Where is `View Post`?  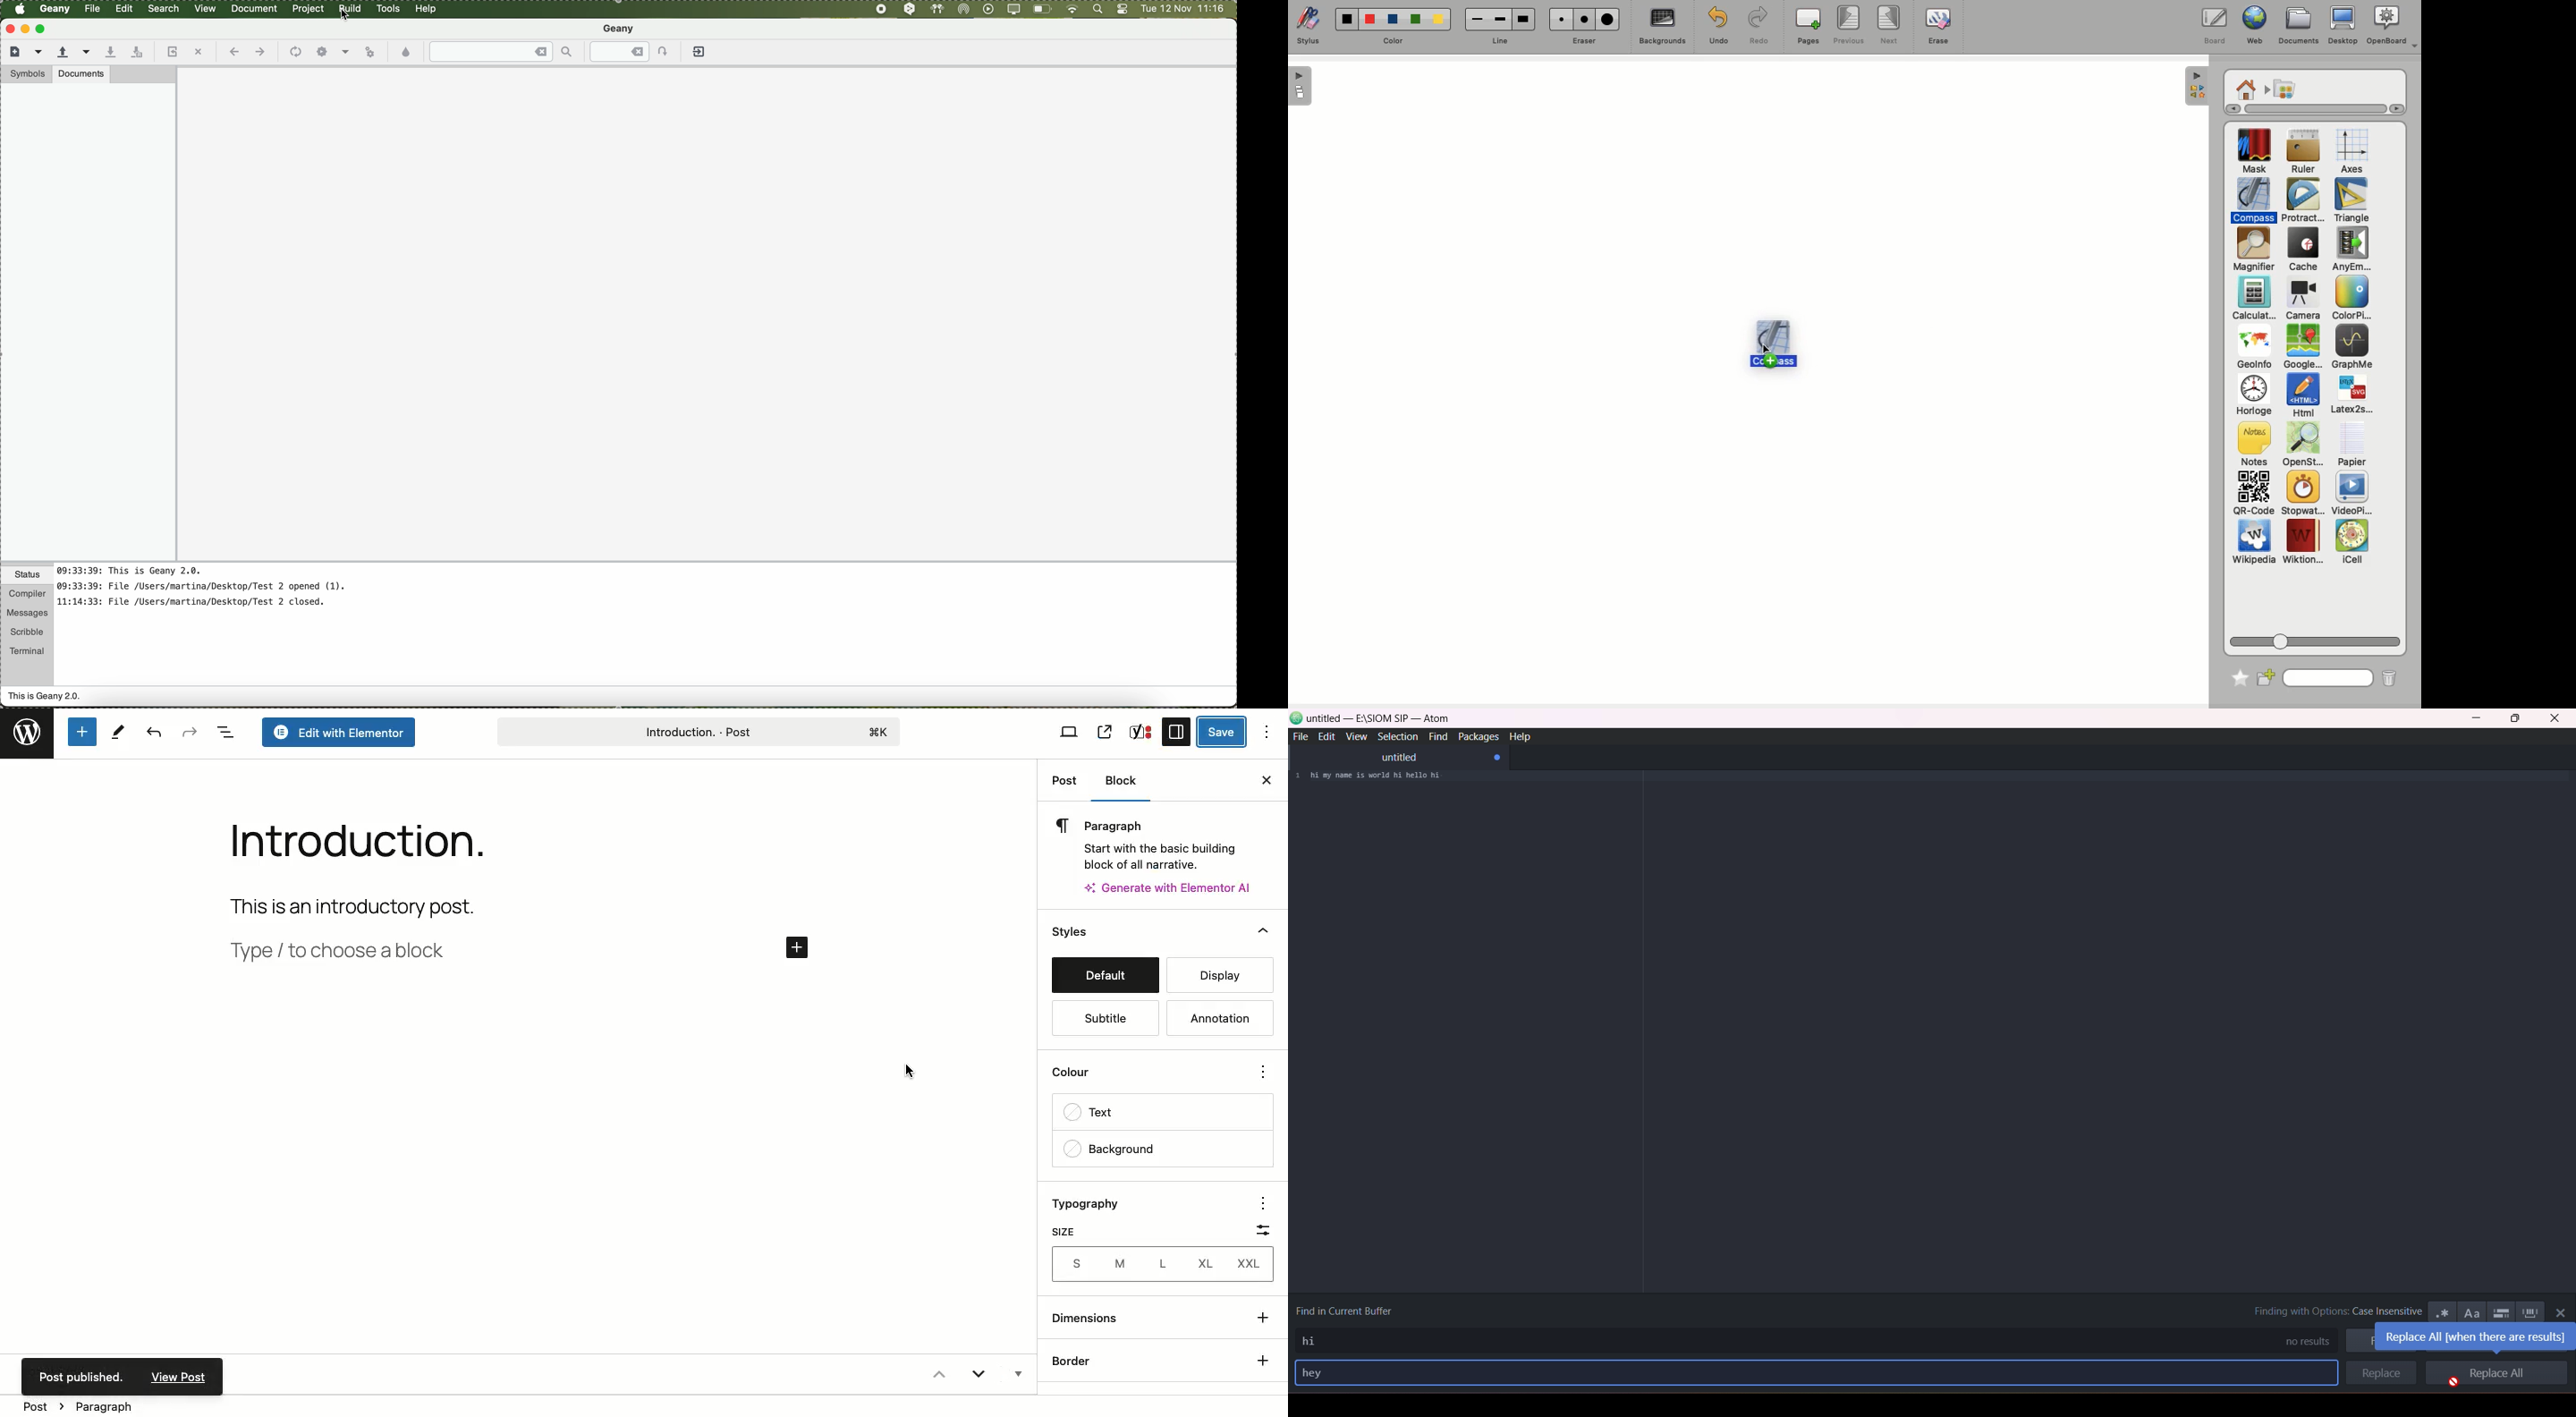 View Post is located at coordinates (179, 1377).